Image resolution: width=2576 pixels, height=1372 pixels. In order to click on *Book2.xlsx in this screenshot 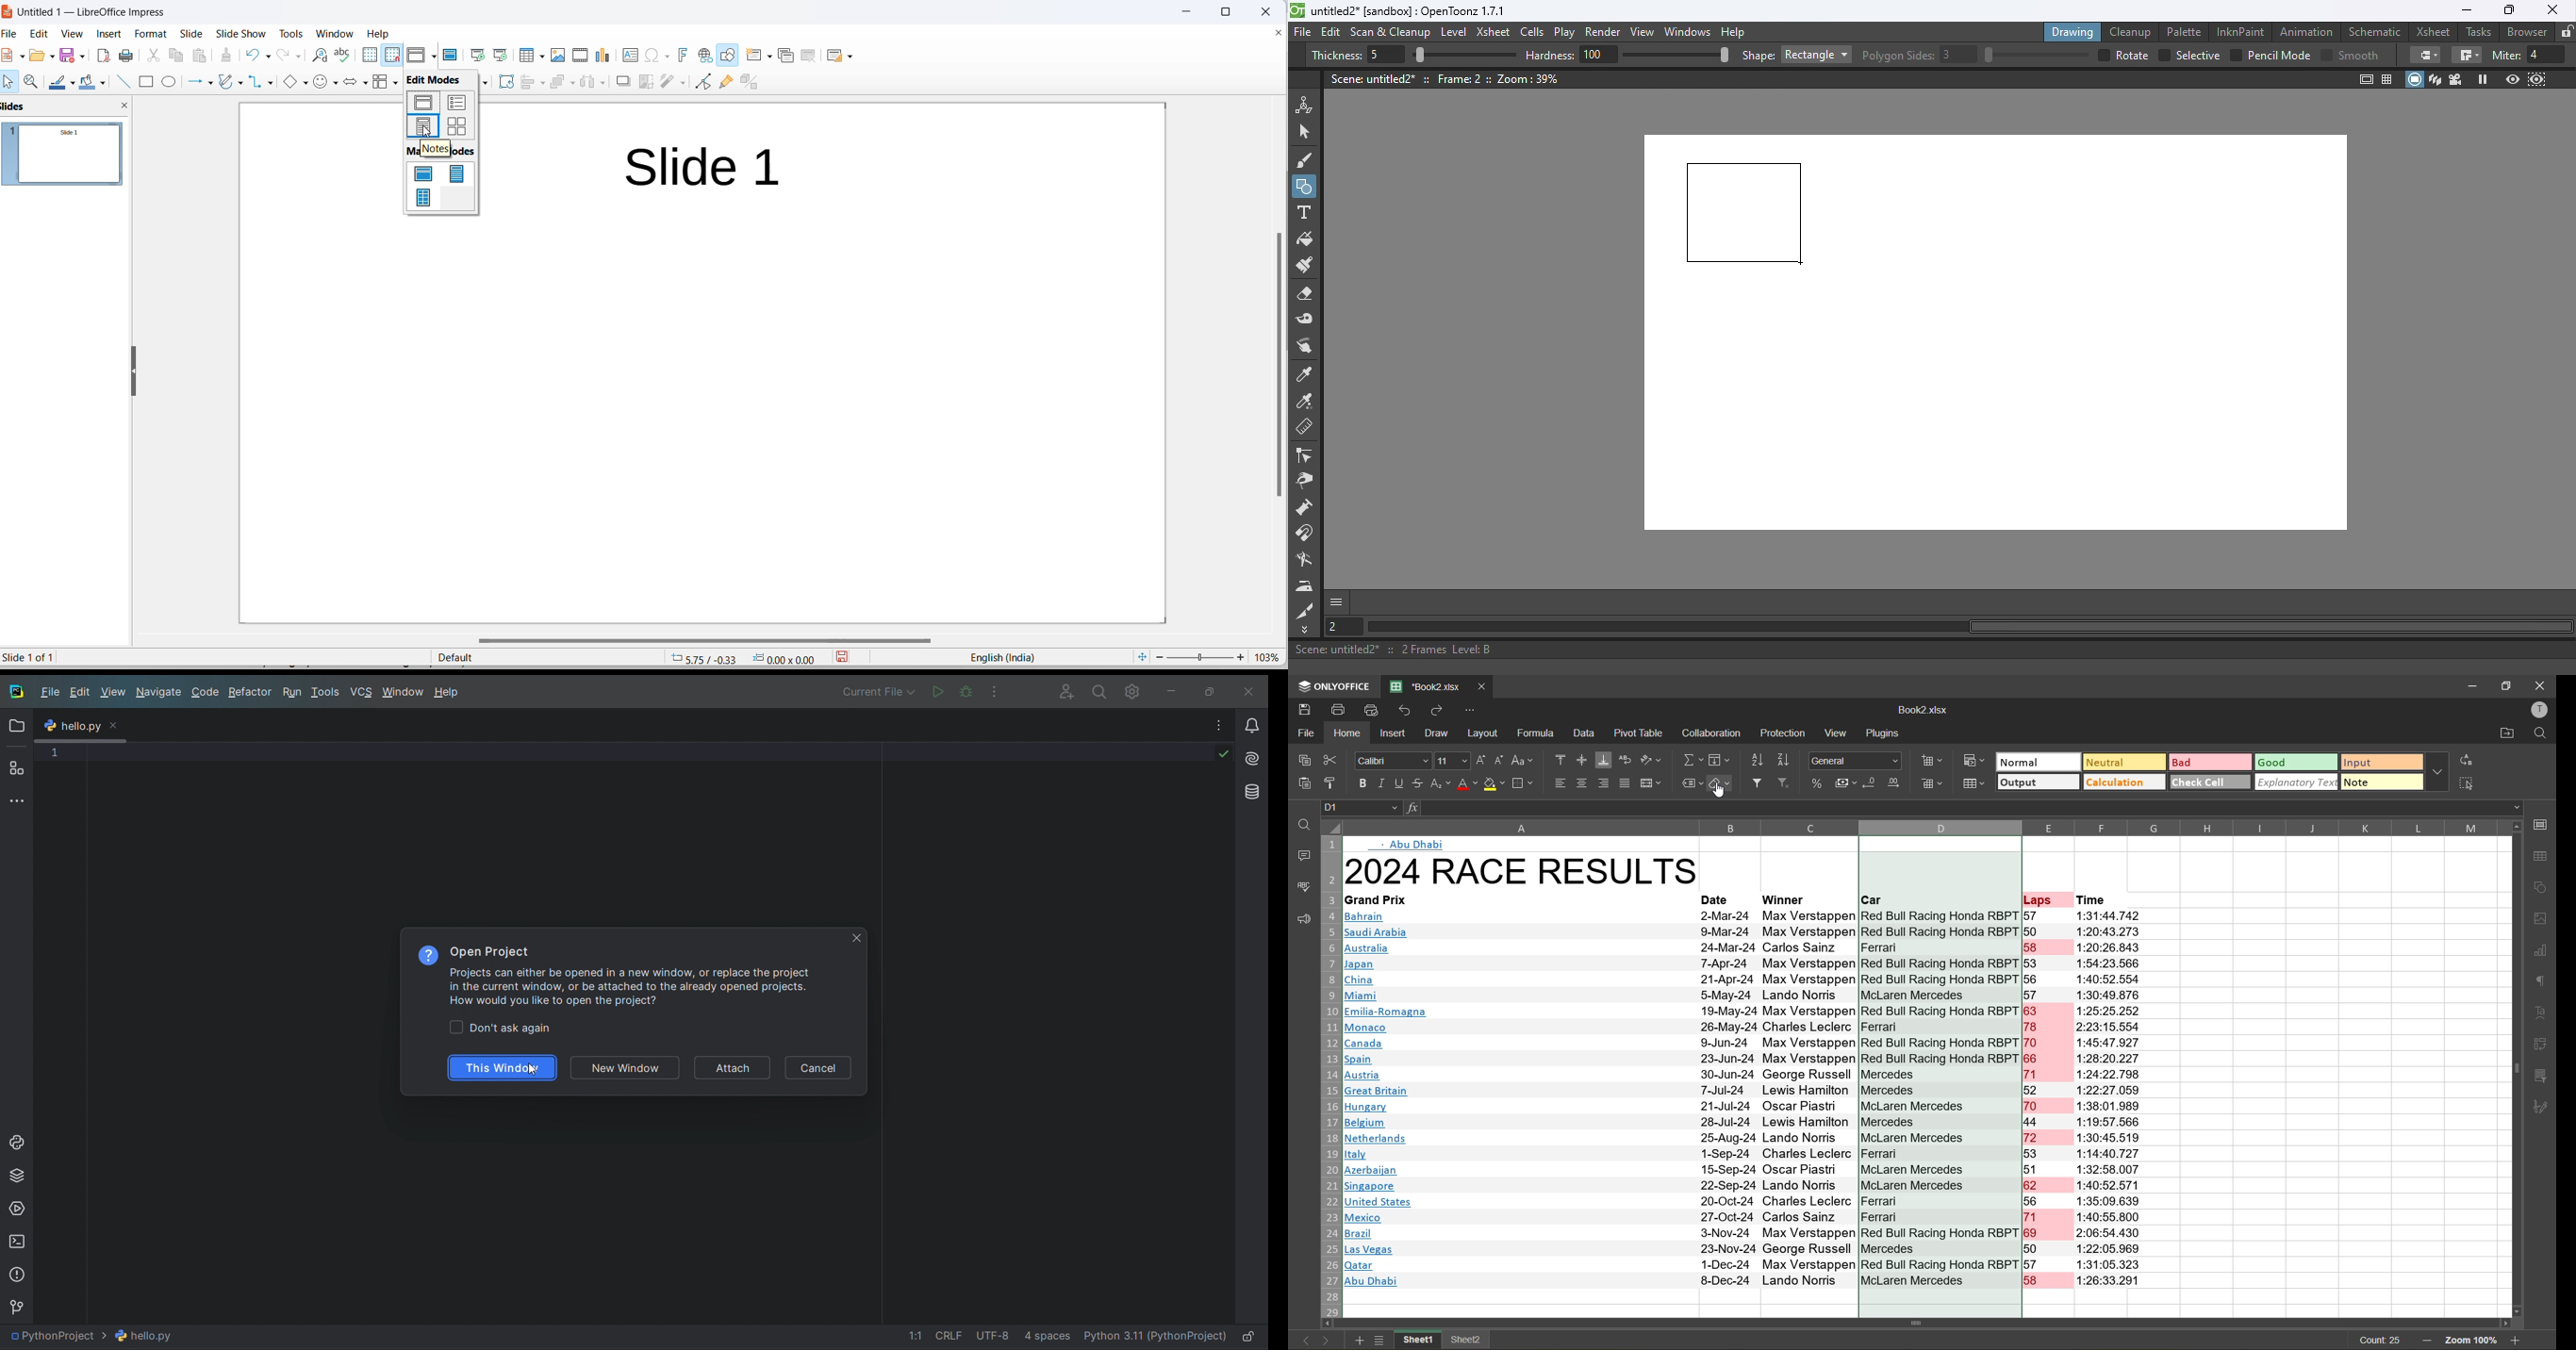, I will do `click(1423, 686)`.